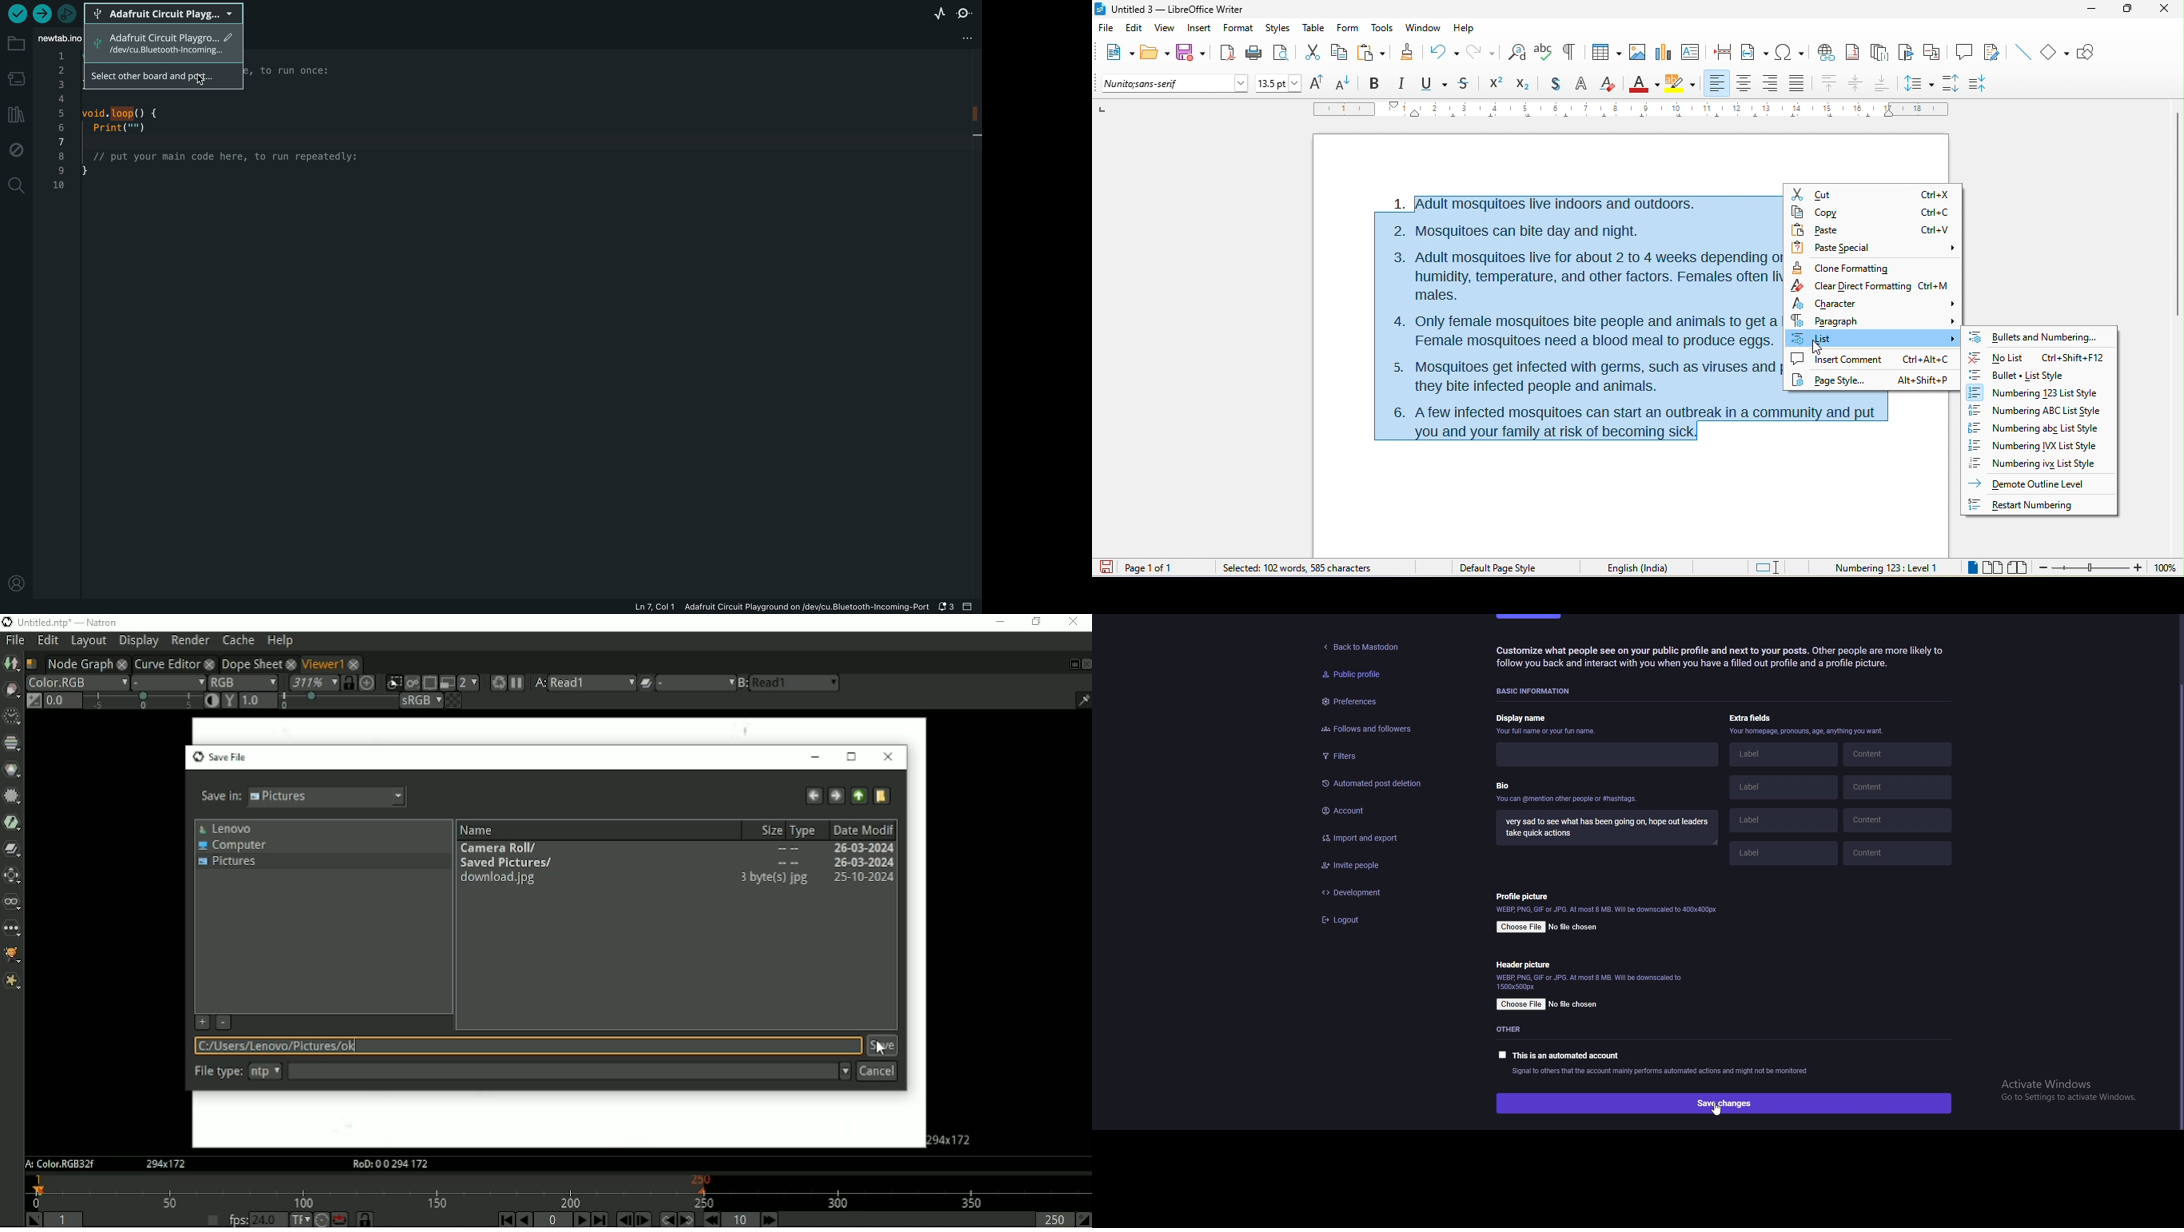  What do you see at coordinates (1660, 1072) in the screenshot?
I see `info` at bounding box center [1660, 1072].